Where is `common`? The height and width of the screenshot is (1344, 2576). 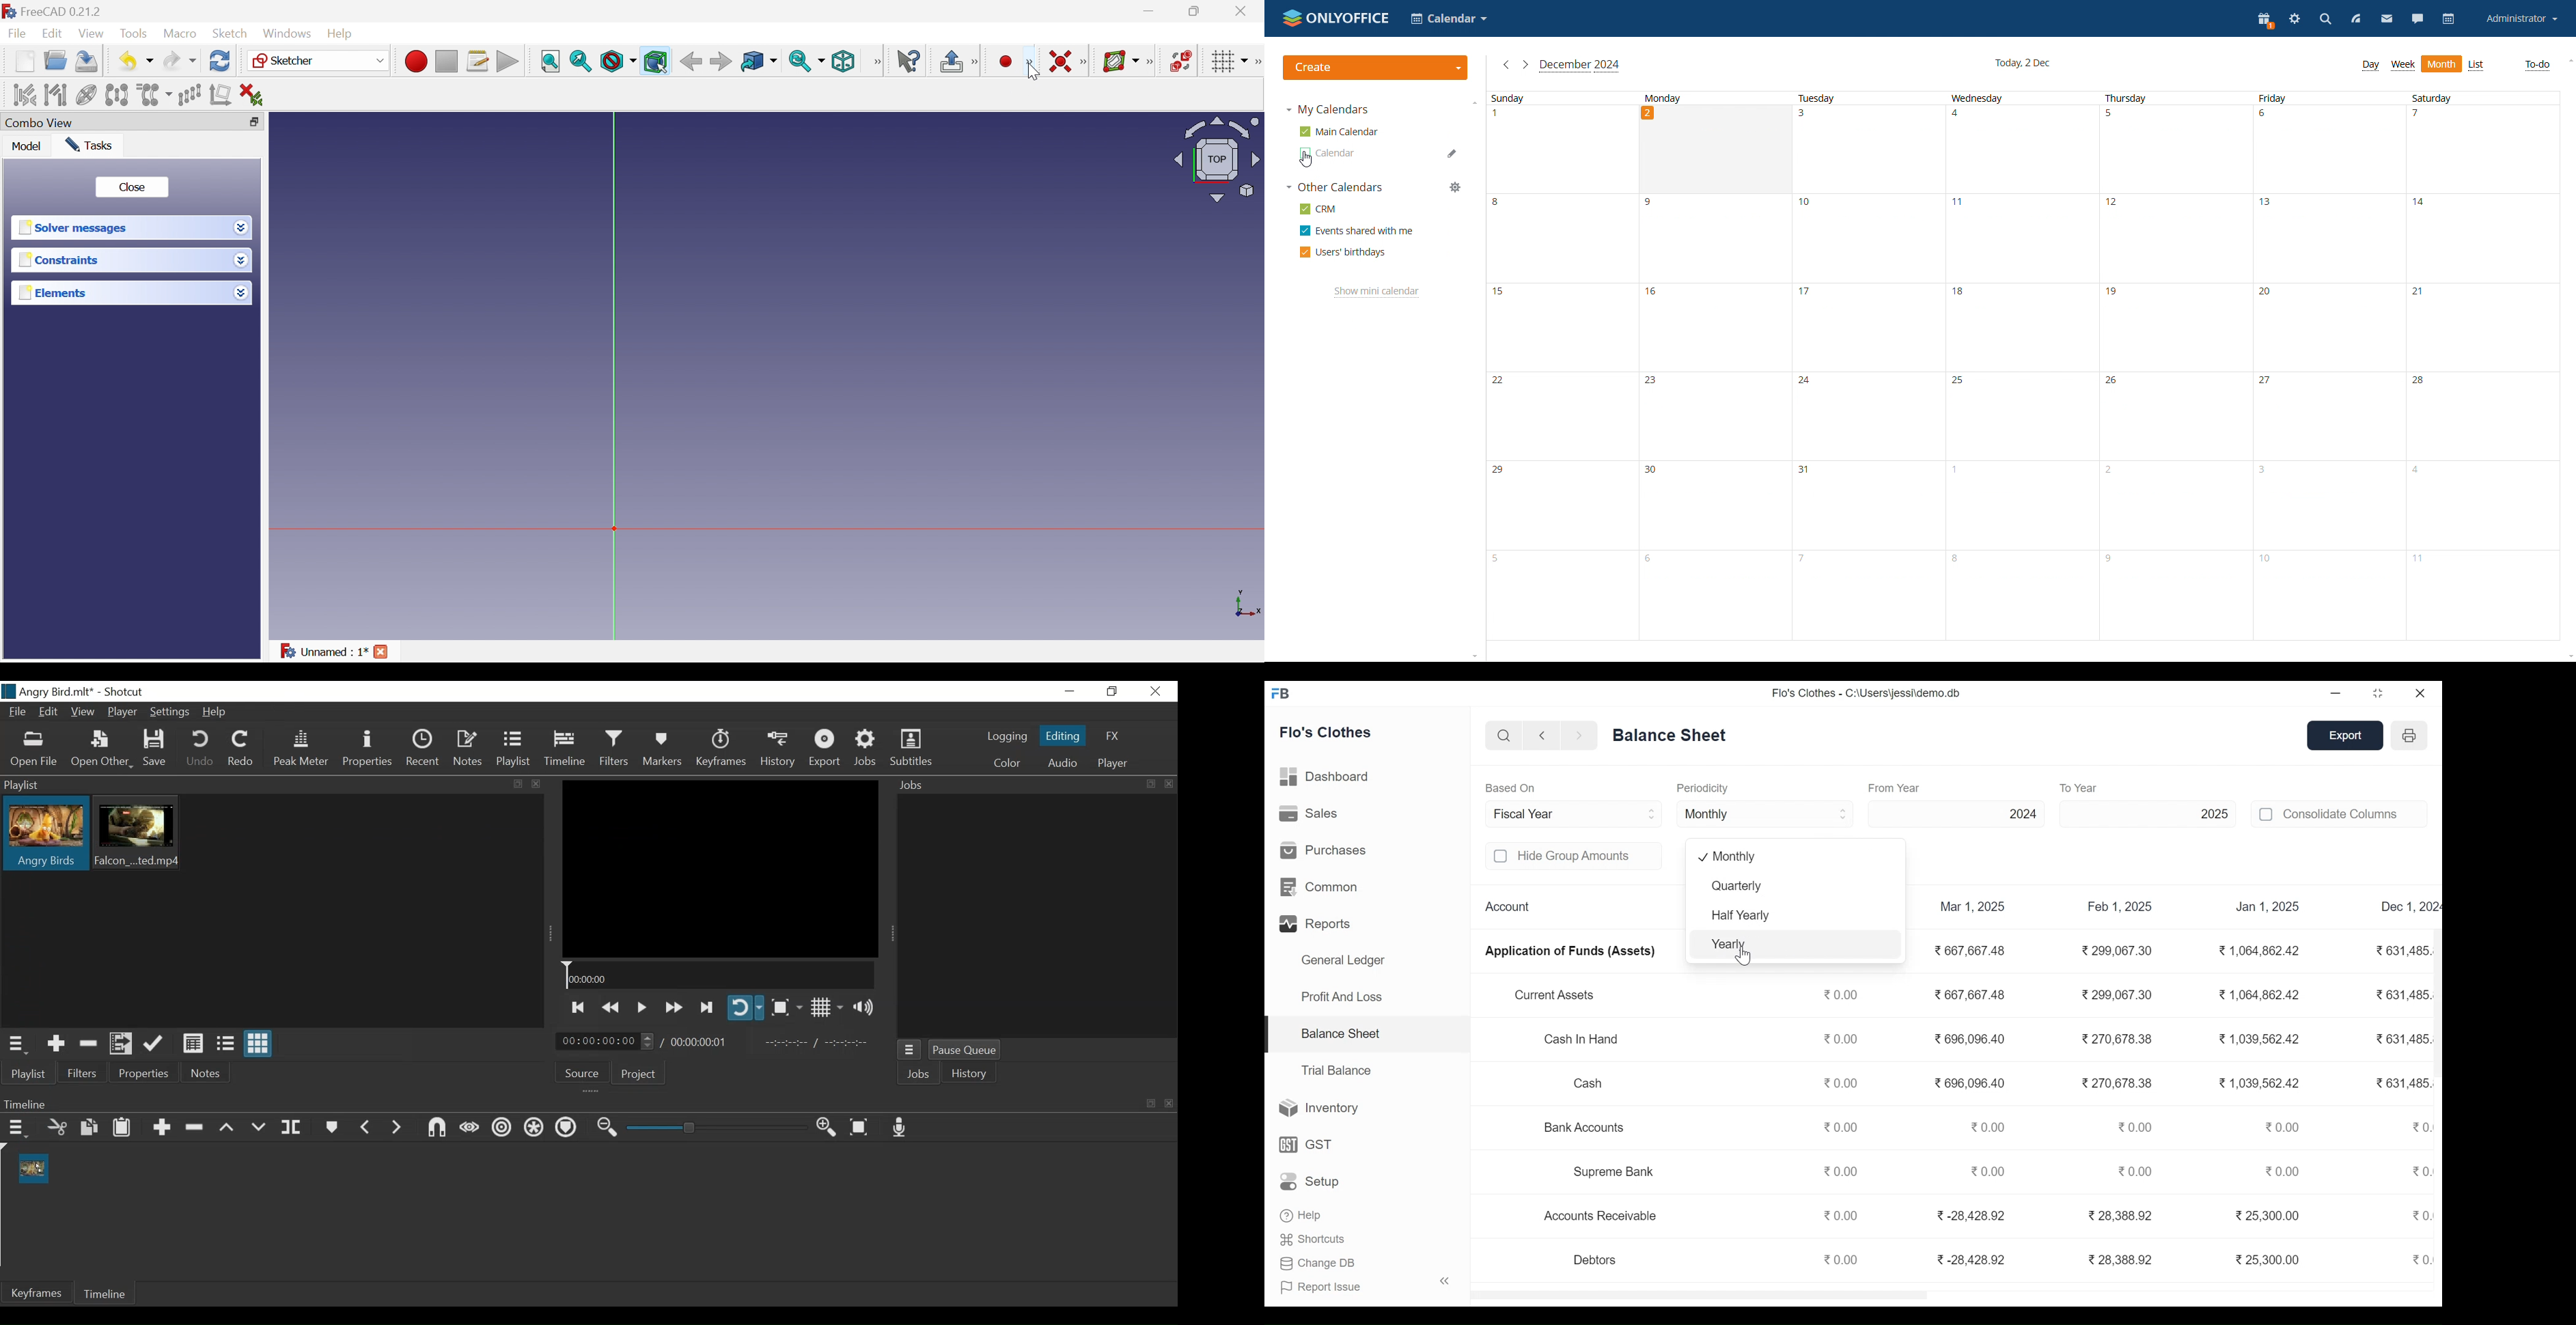 common is located at coordinates (1321, 888).